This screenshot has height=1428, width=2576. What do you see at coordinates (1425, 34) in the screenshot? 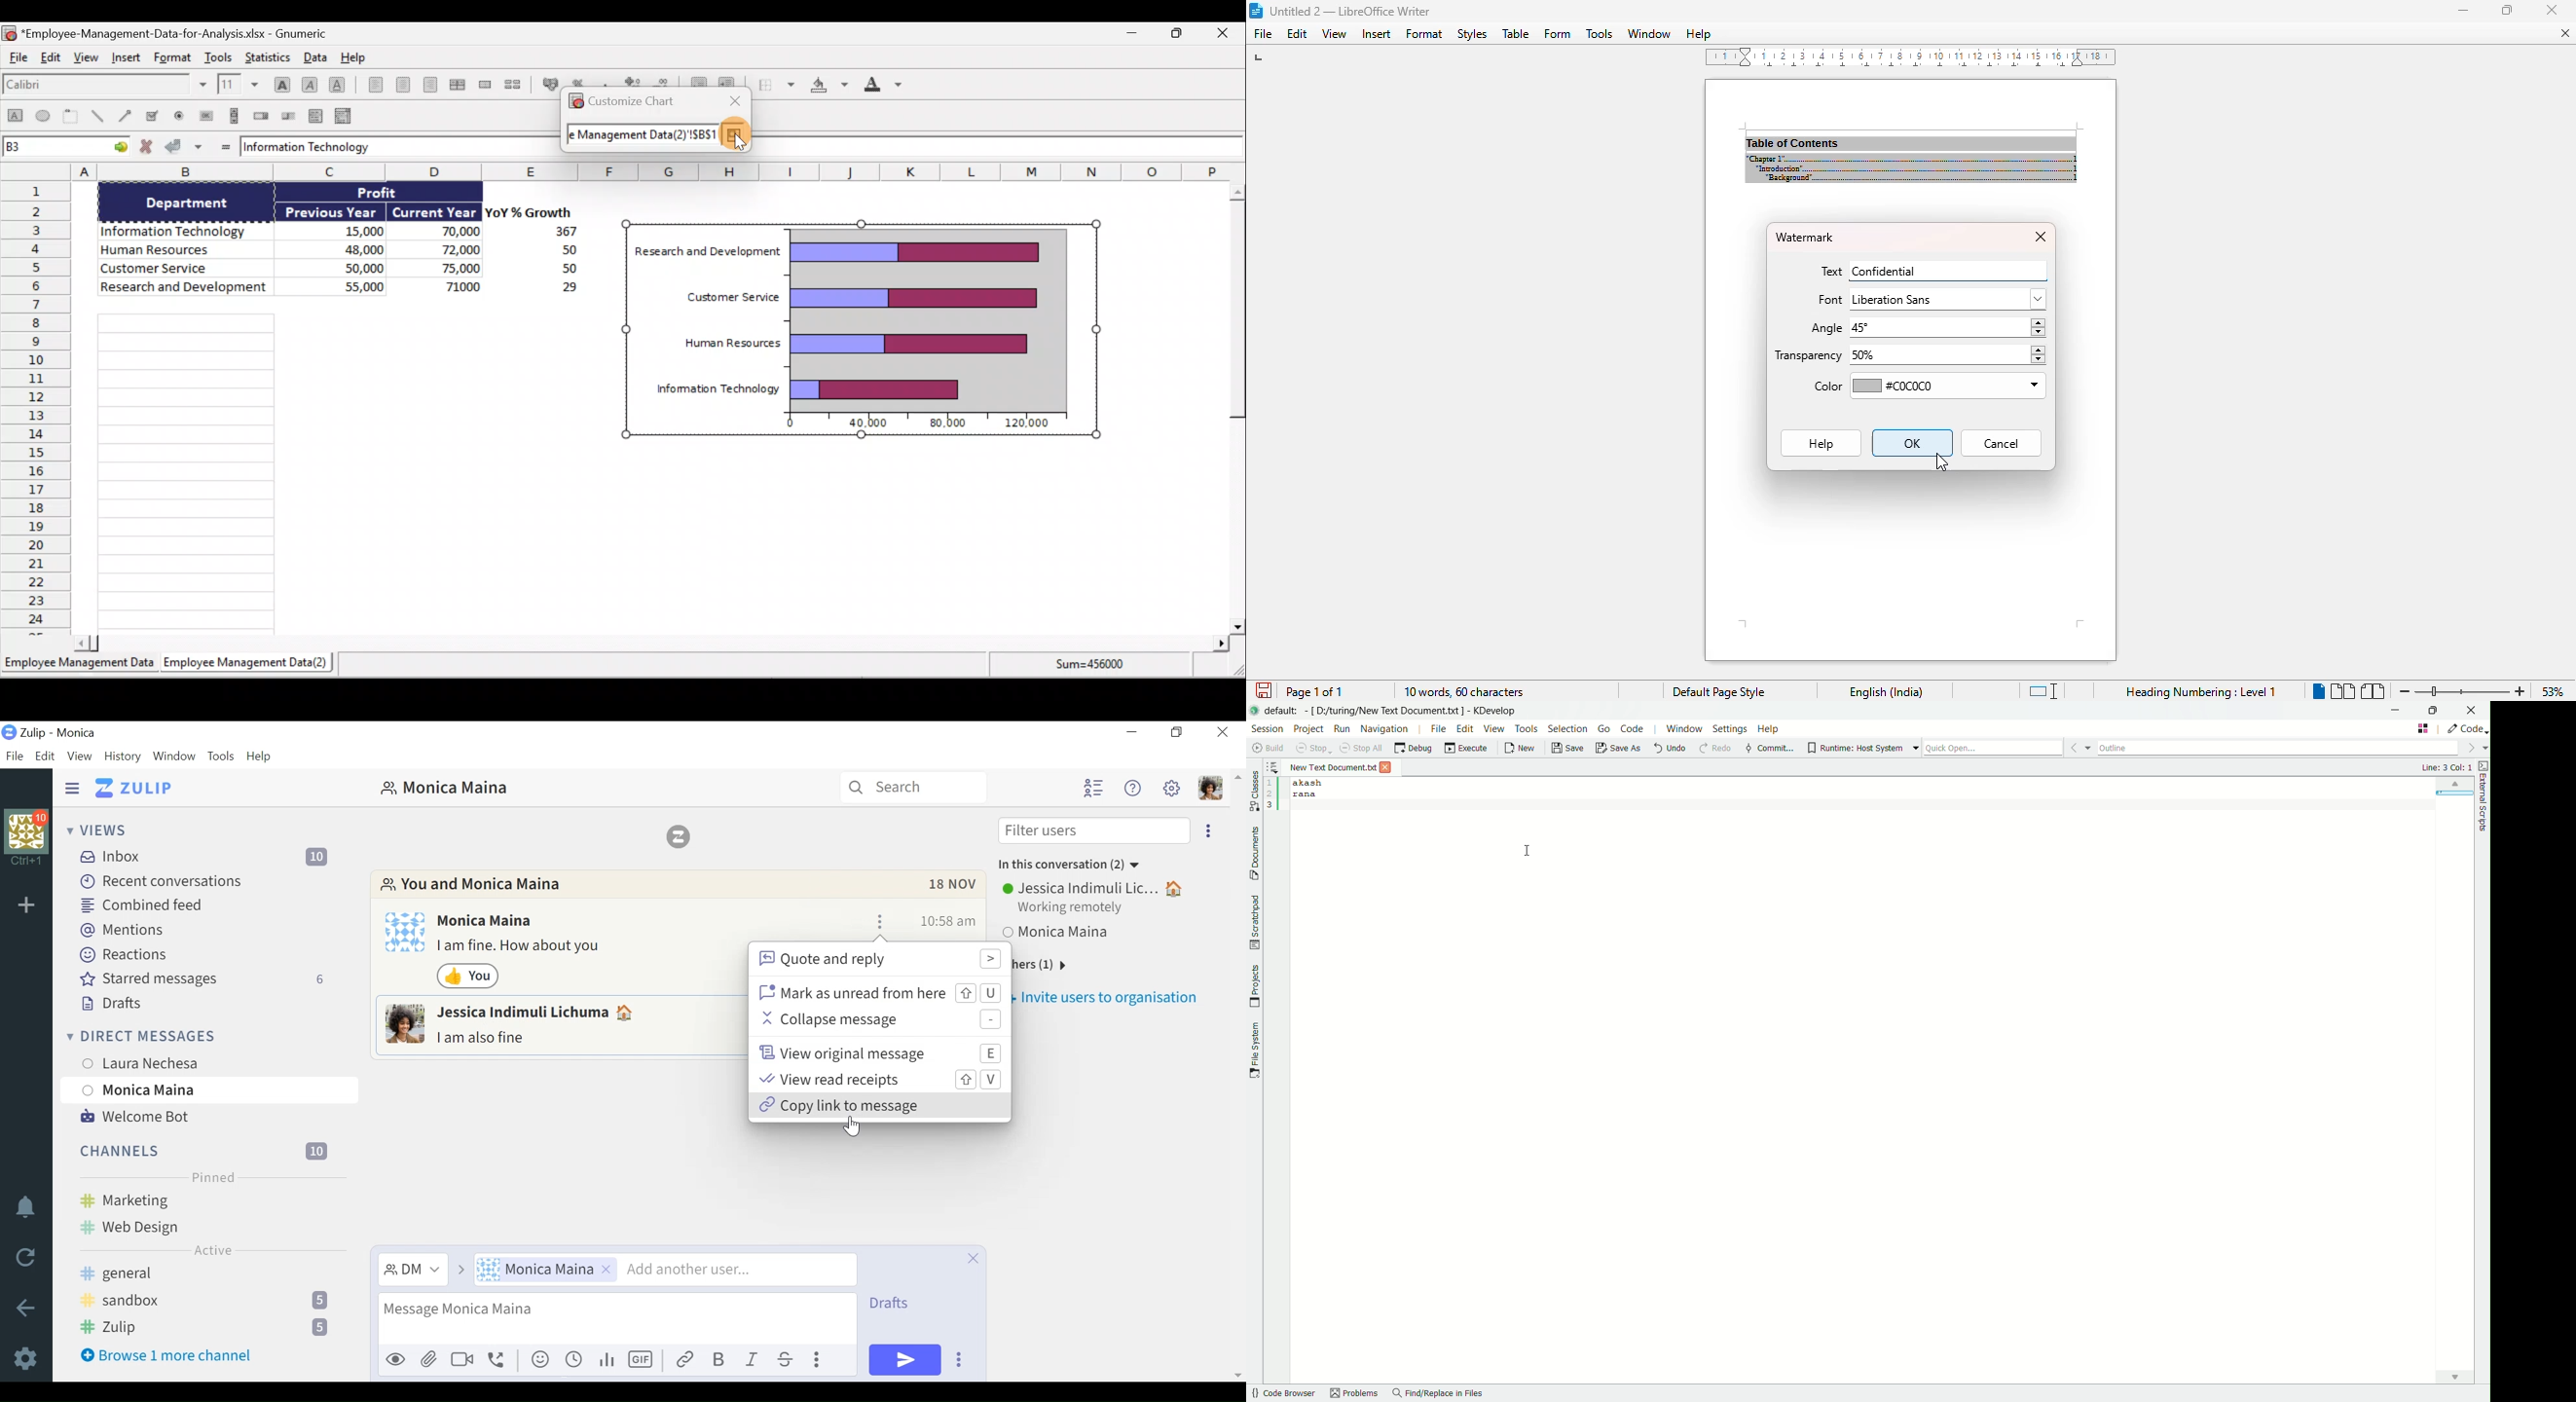
I see `format` at bounding box center [1425, 34].